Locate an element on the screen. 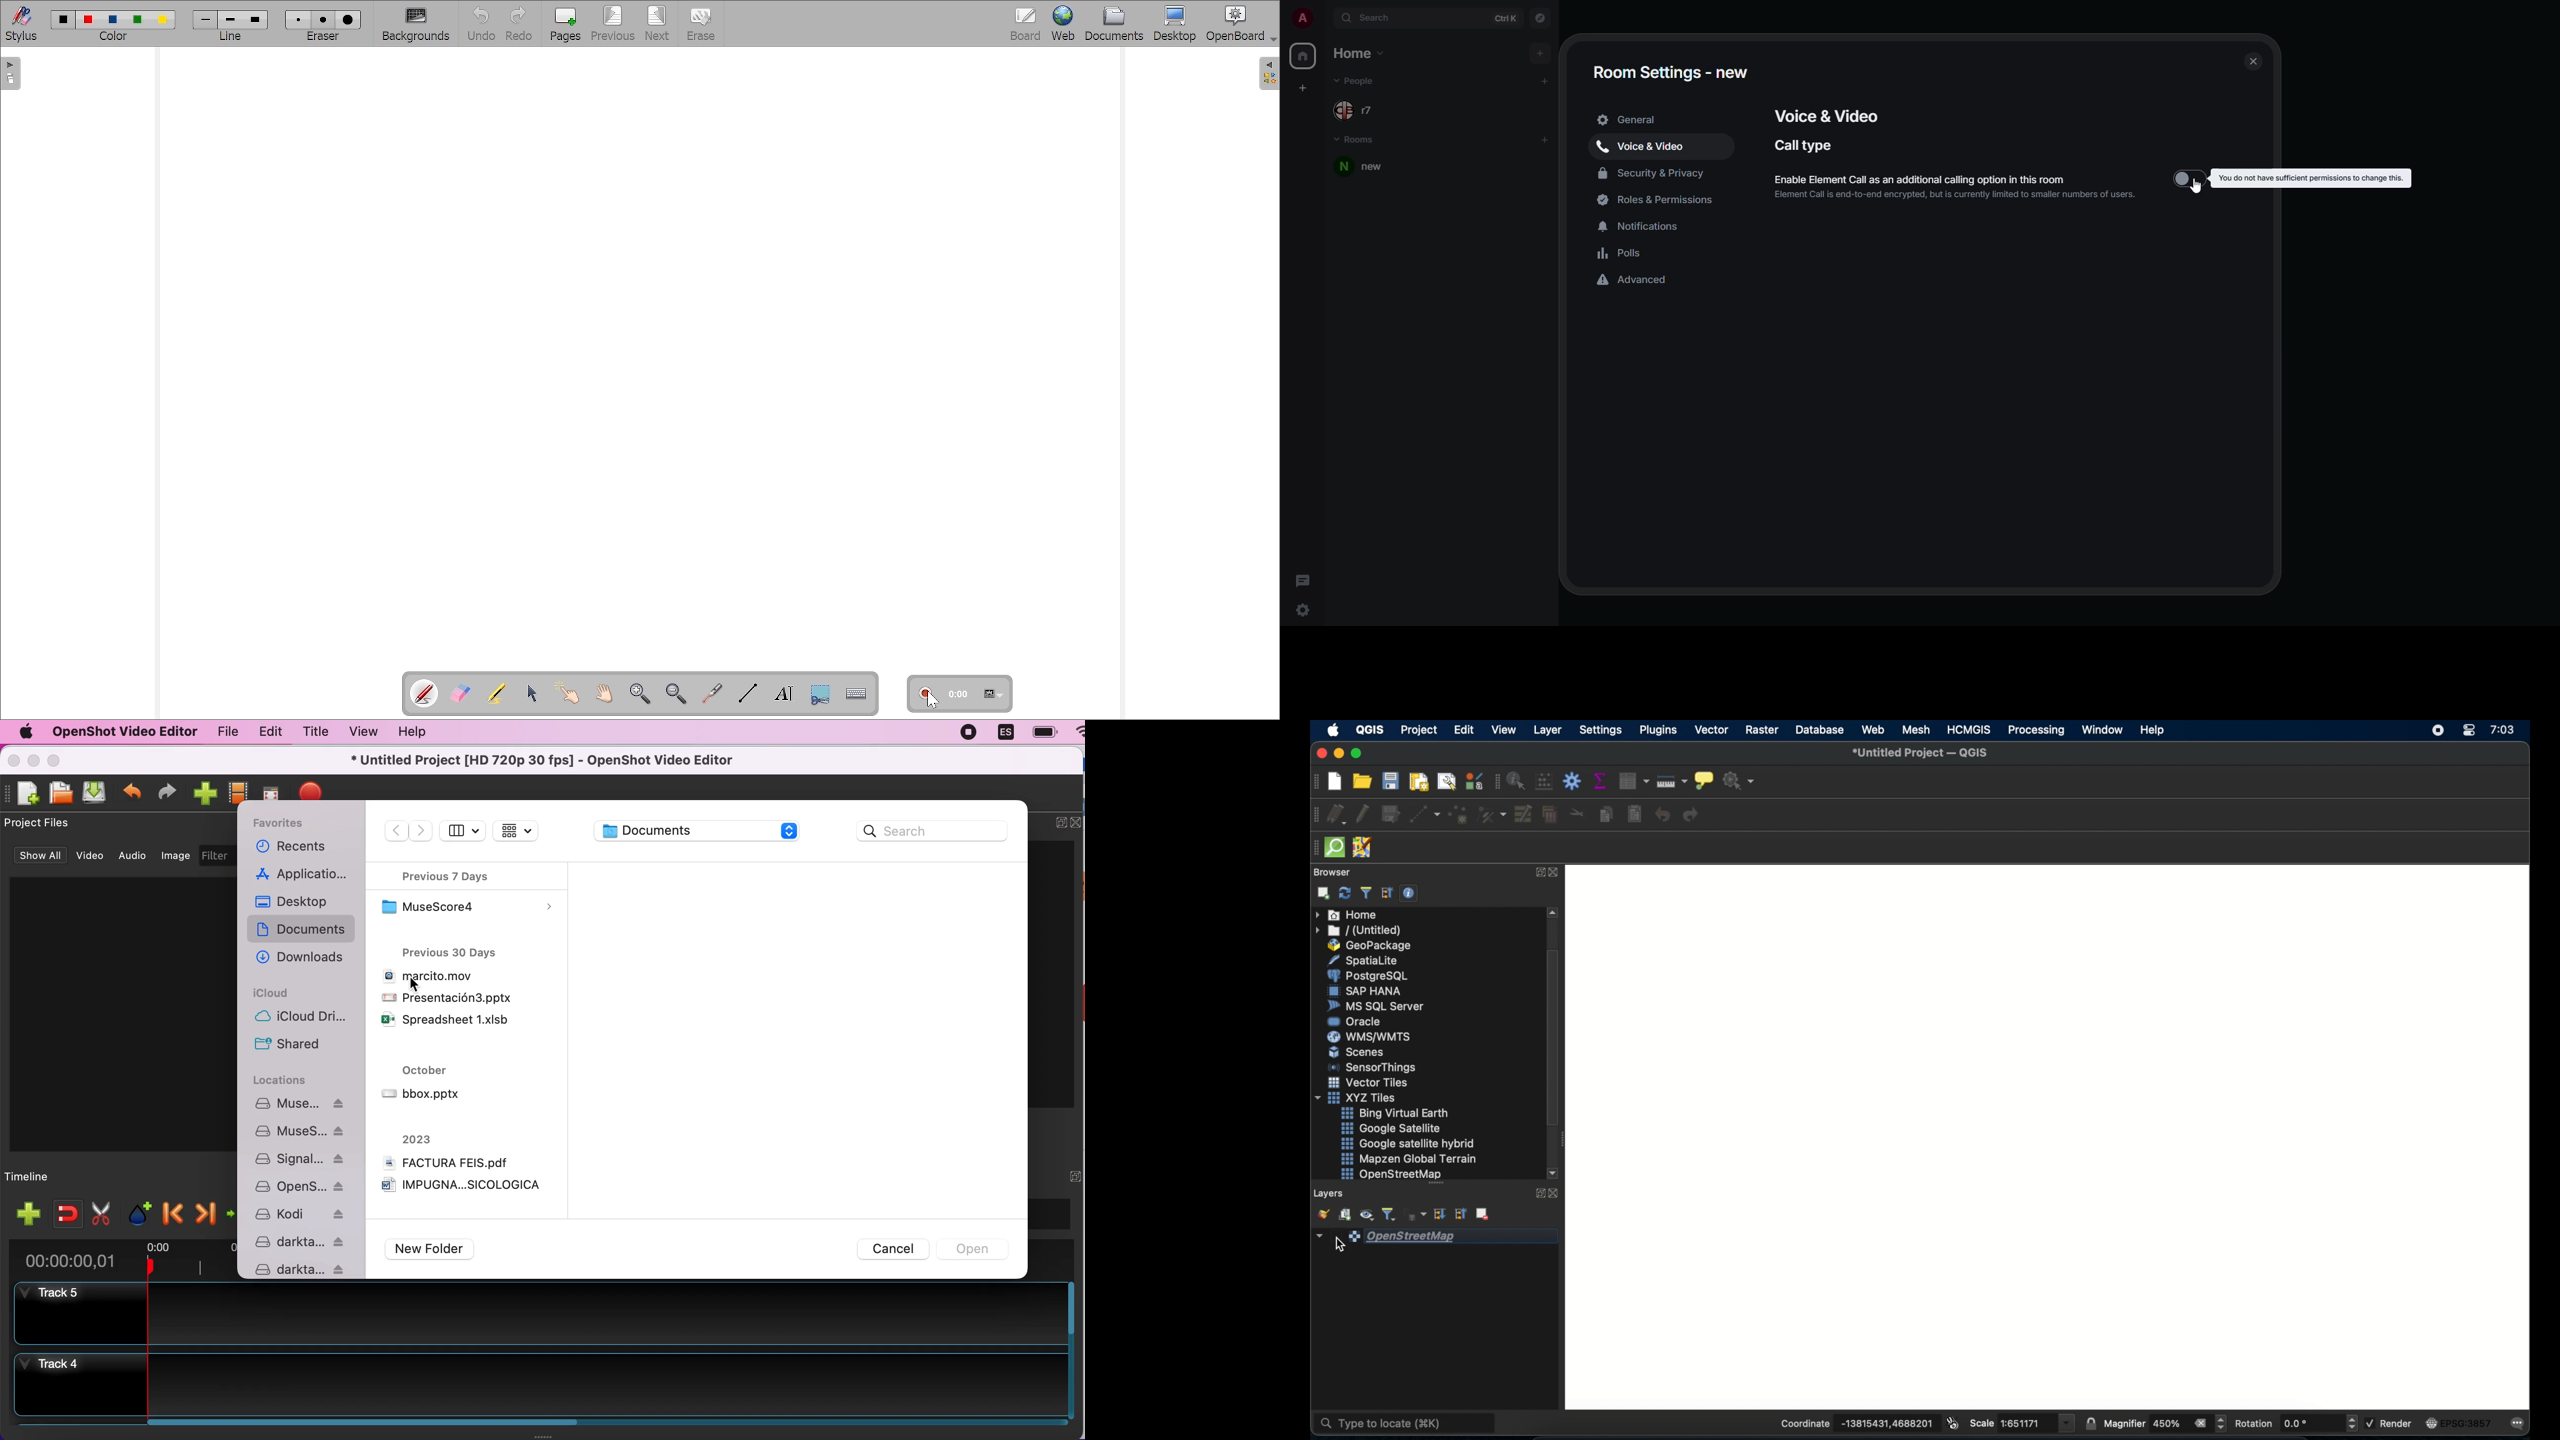 Image resolution: width=2576 pixels, height=1456 pixels. full screen is located at coordinates (275, 789).